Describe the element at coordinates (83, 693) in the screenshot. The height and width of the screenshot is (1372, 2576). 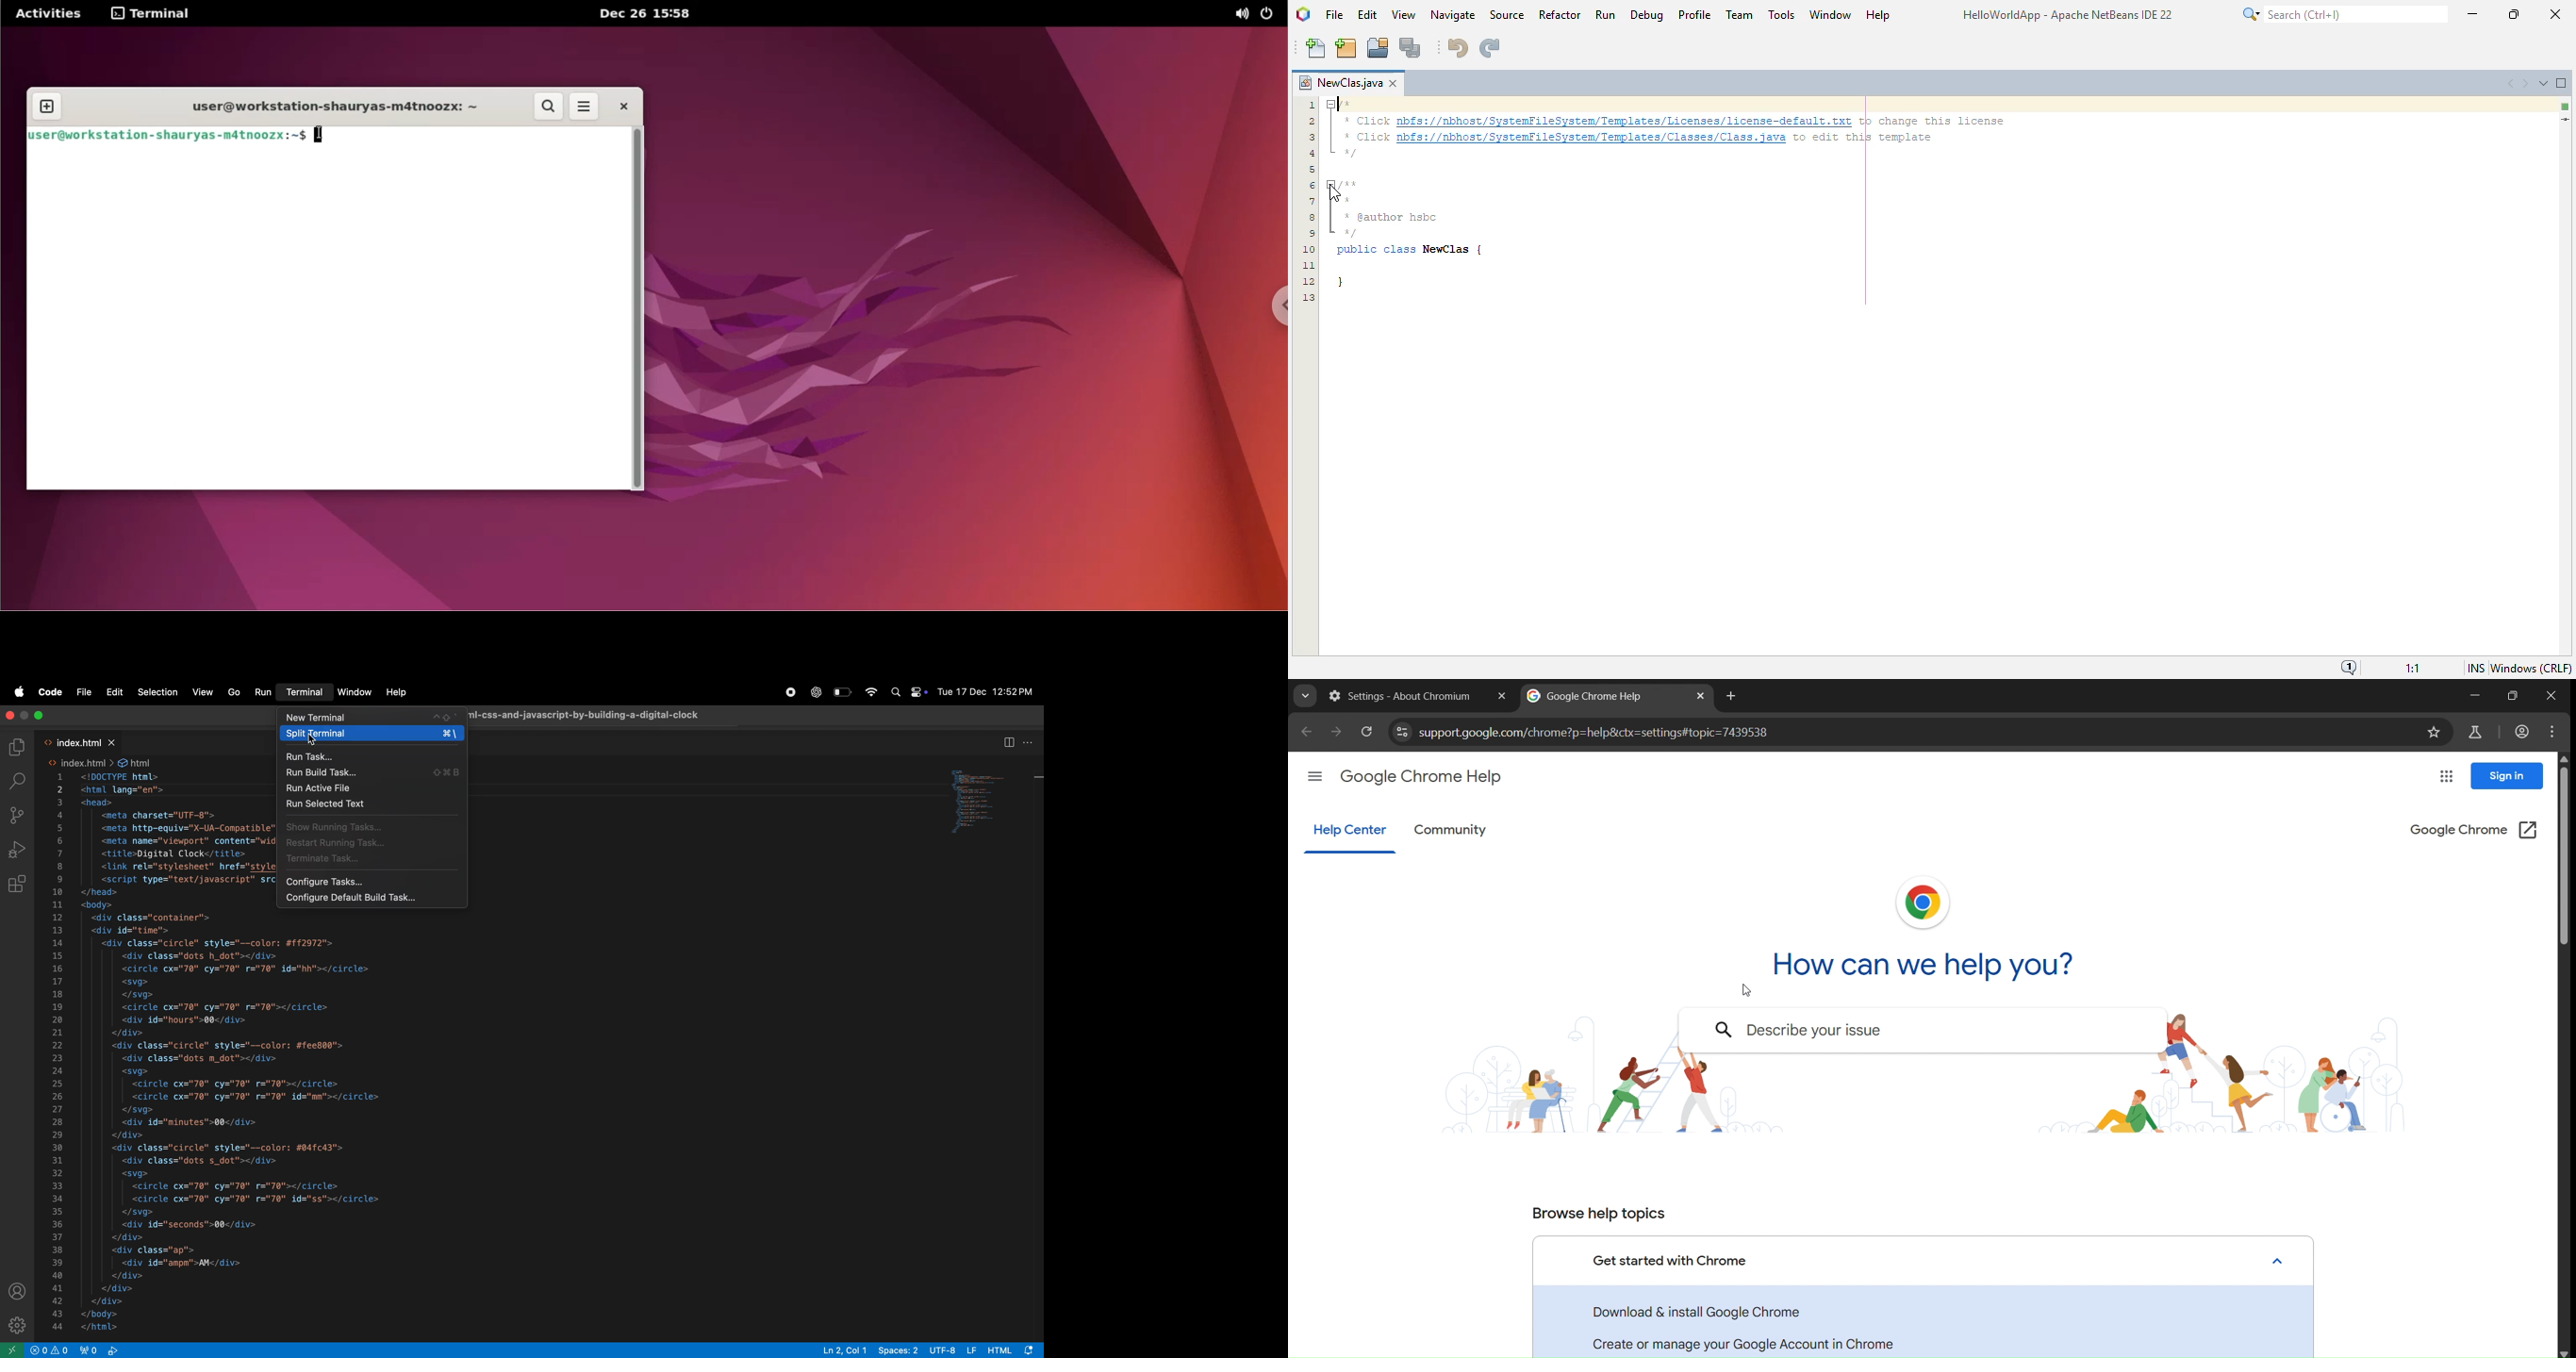
I see `File` at that location.